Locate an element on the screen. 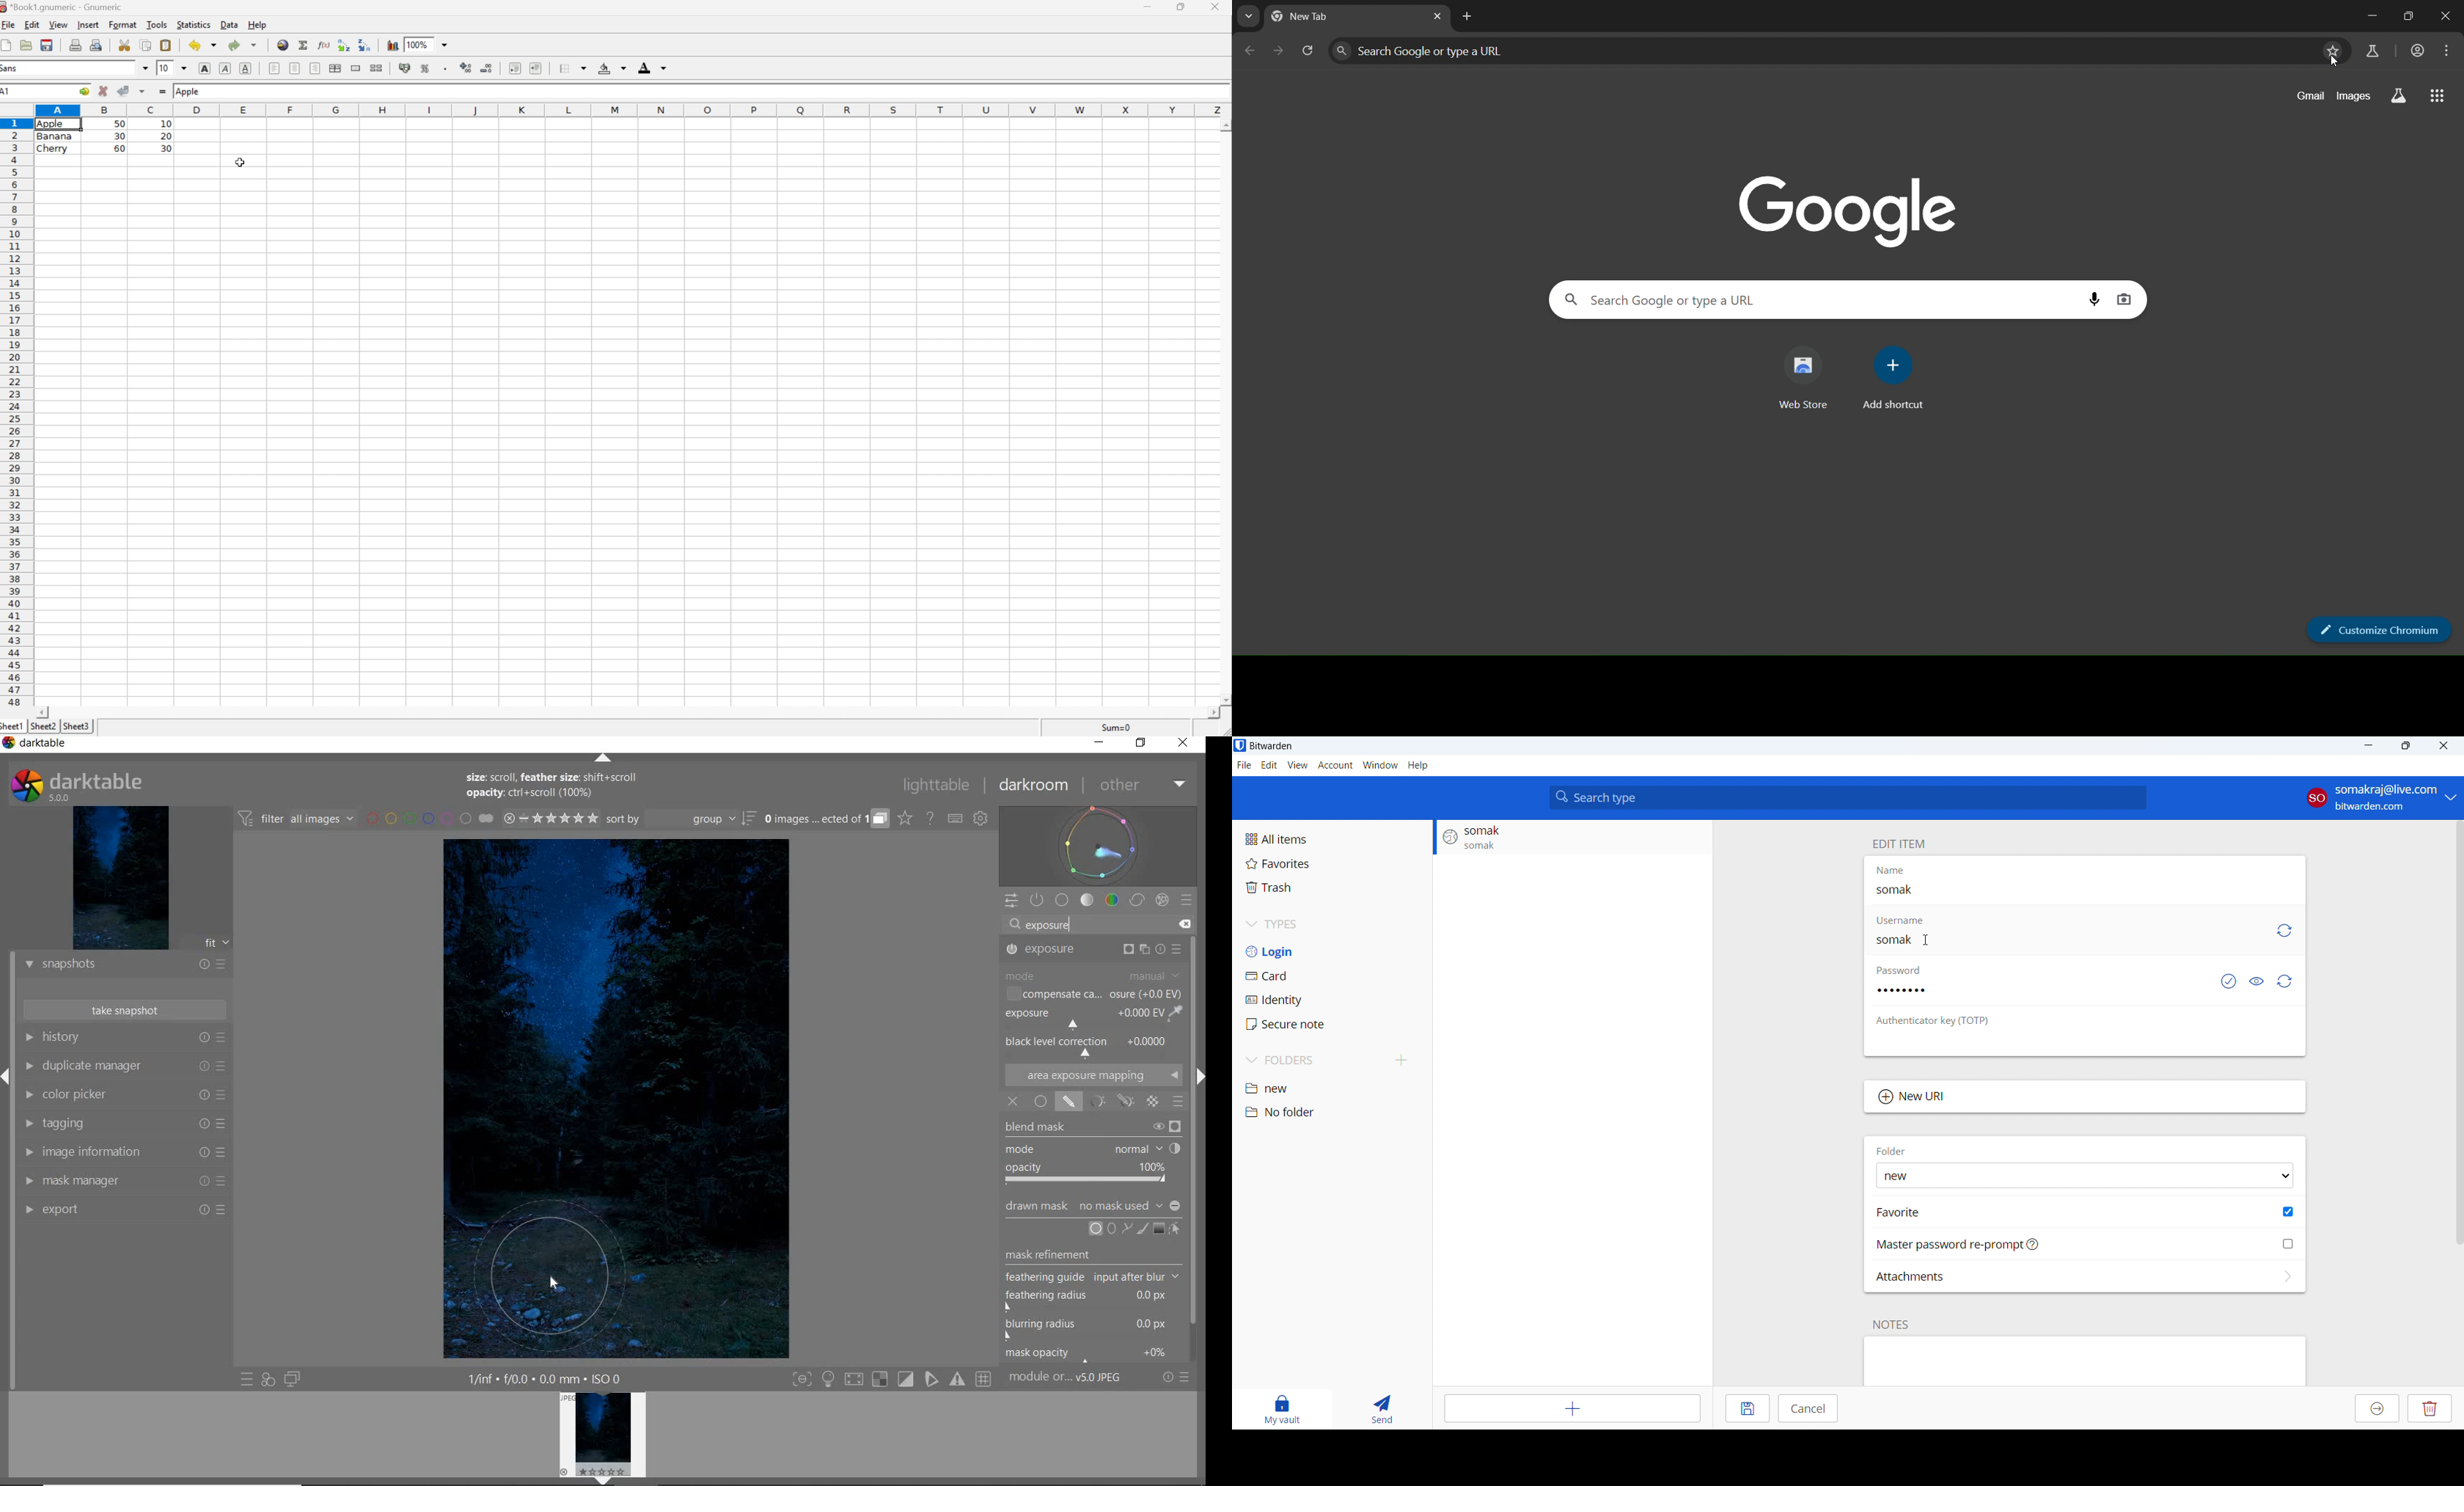  my vault is located at coordinates (1283, 1410).